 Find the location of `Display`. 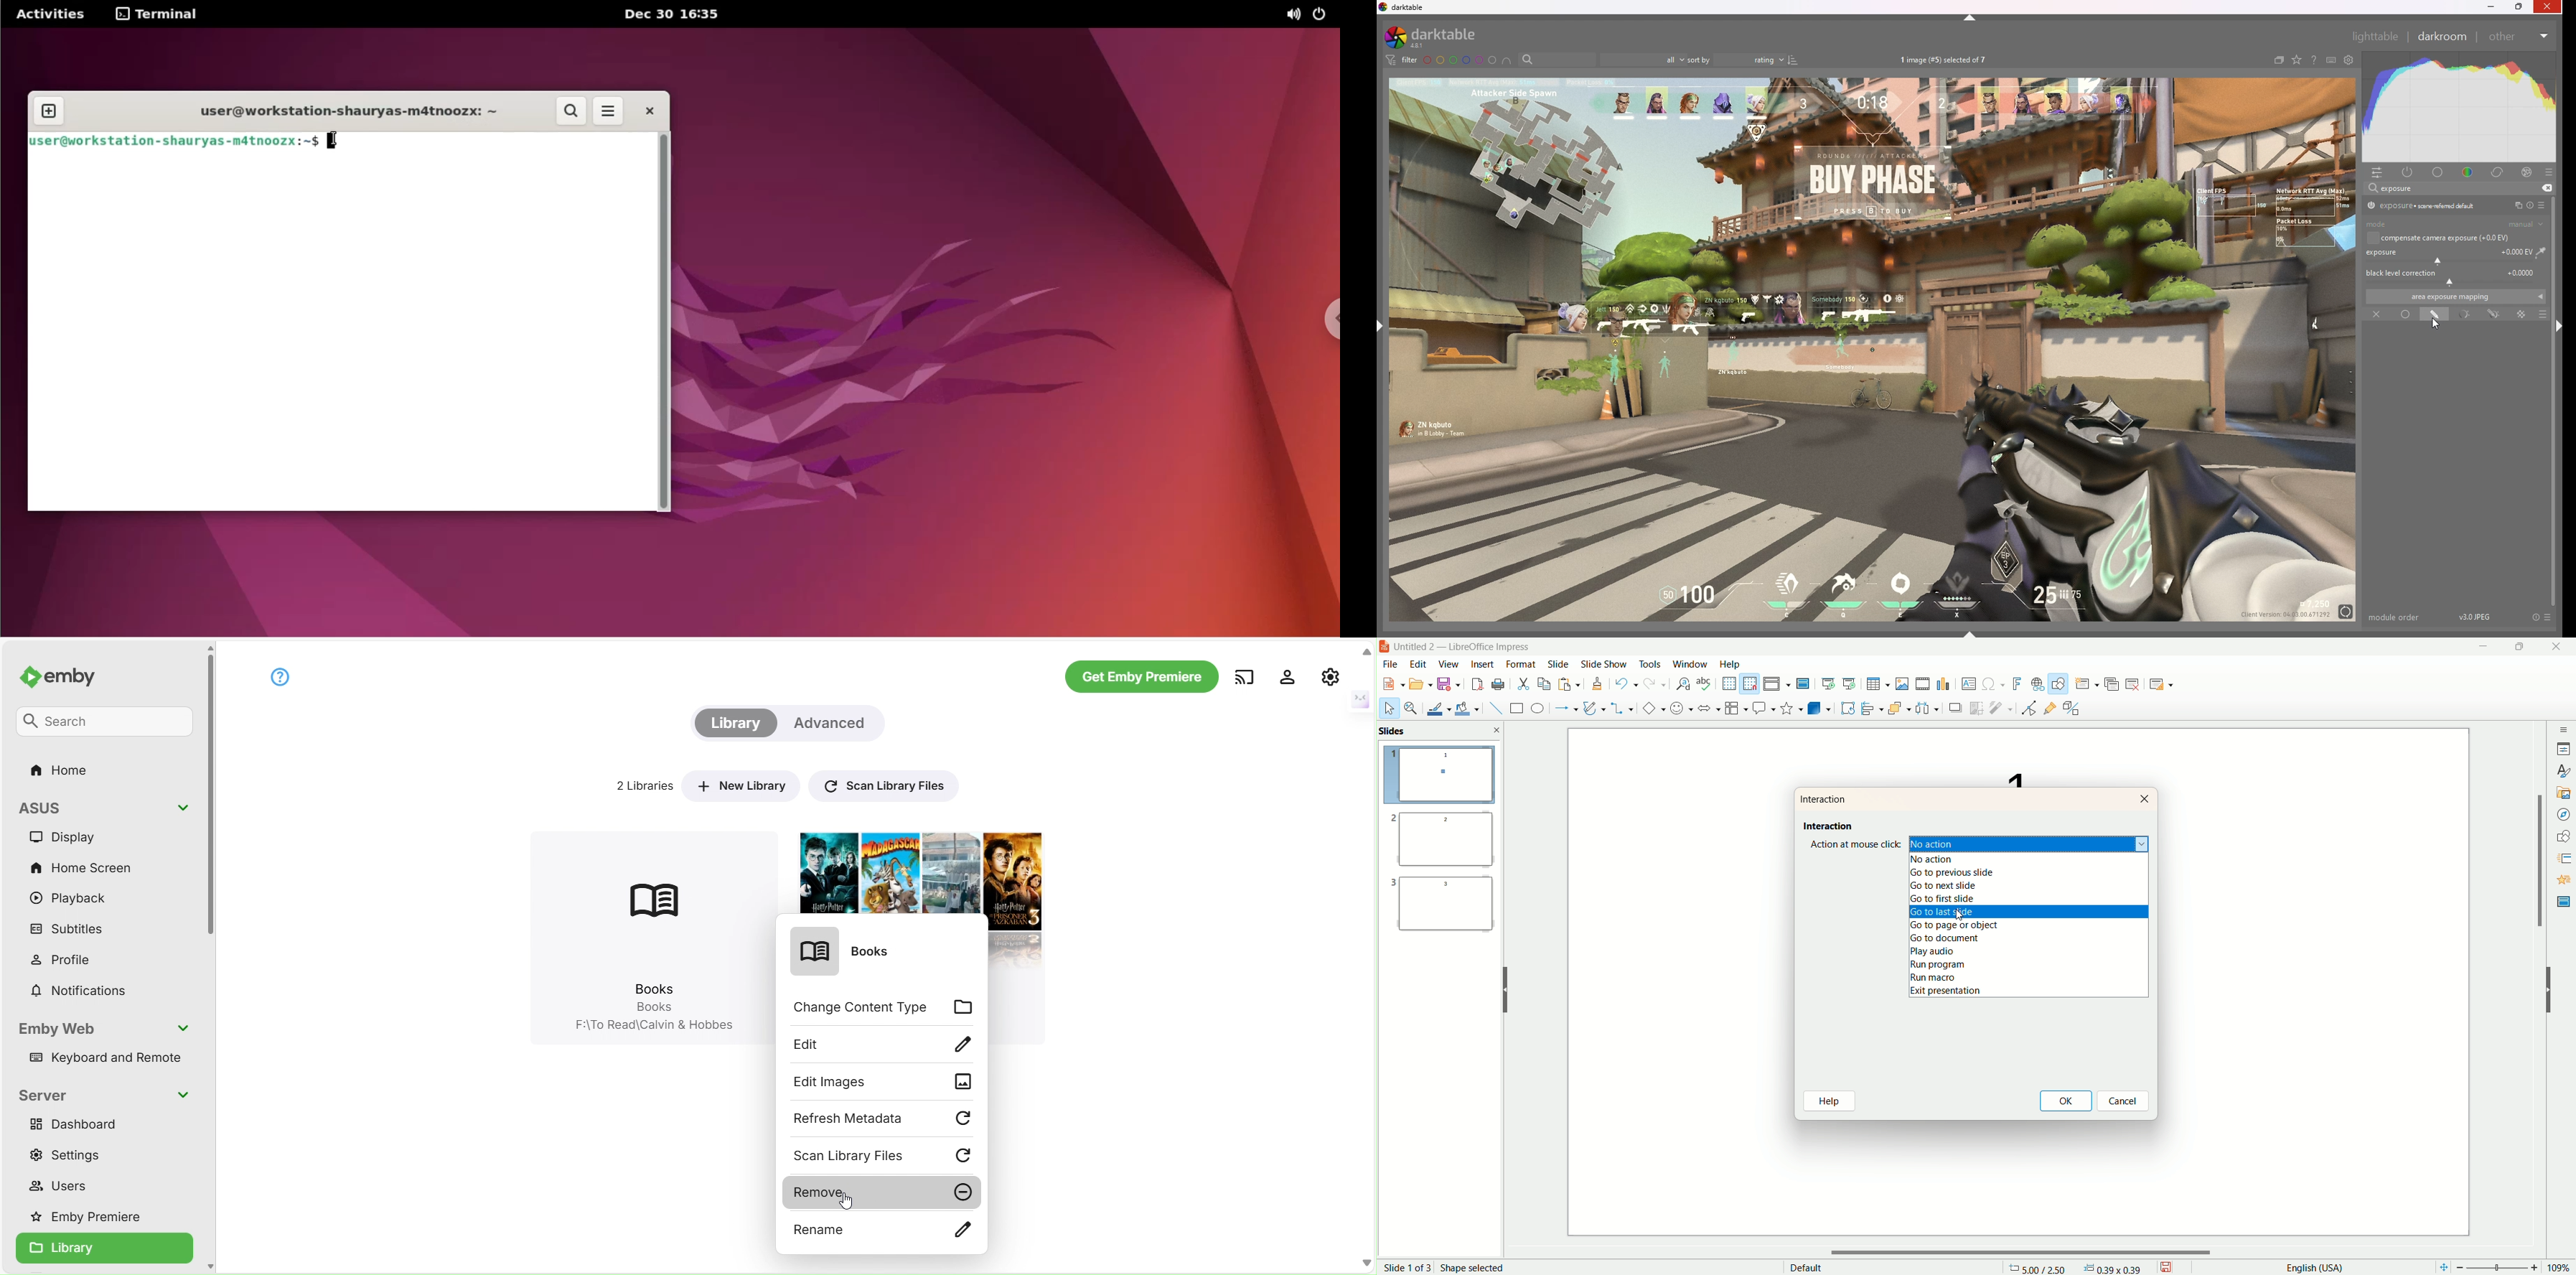

Display is located at coordinates (74, 837).